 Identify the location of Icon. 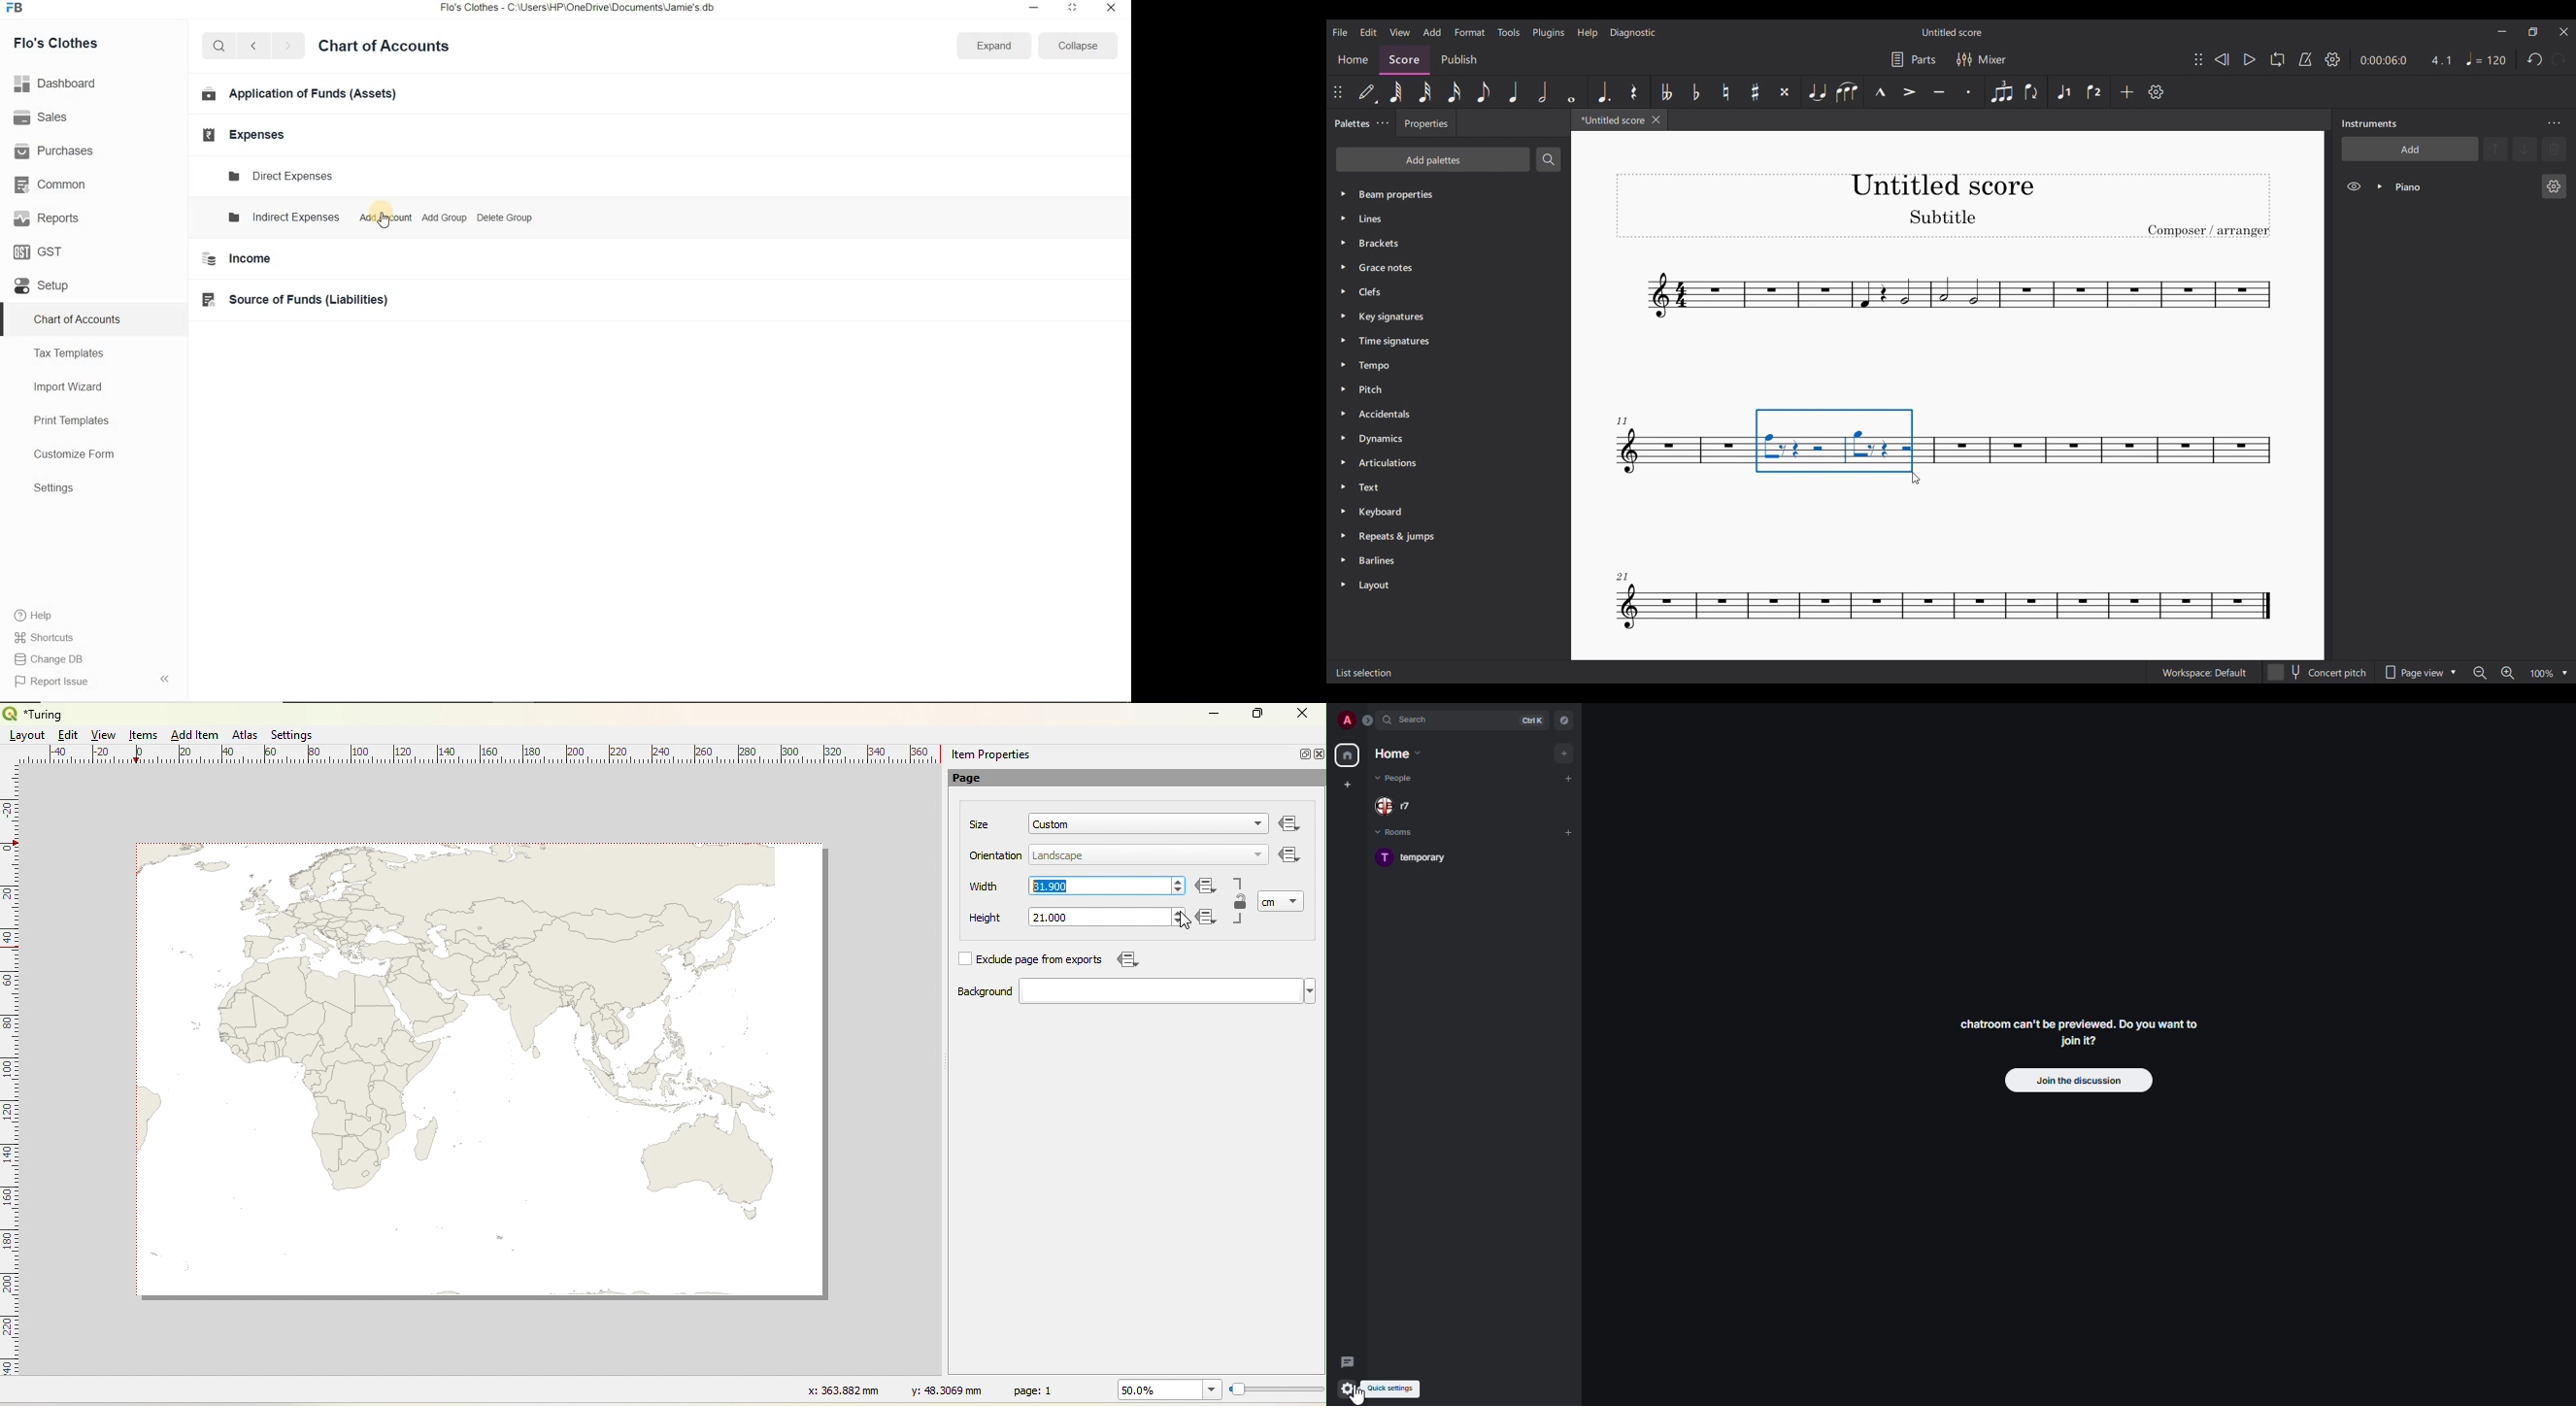
(1210, 919).